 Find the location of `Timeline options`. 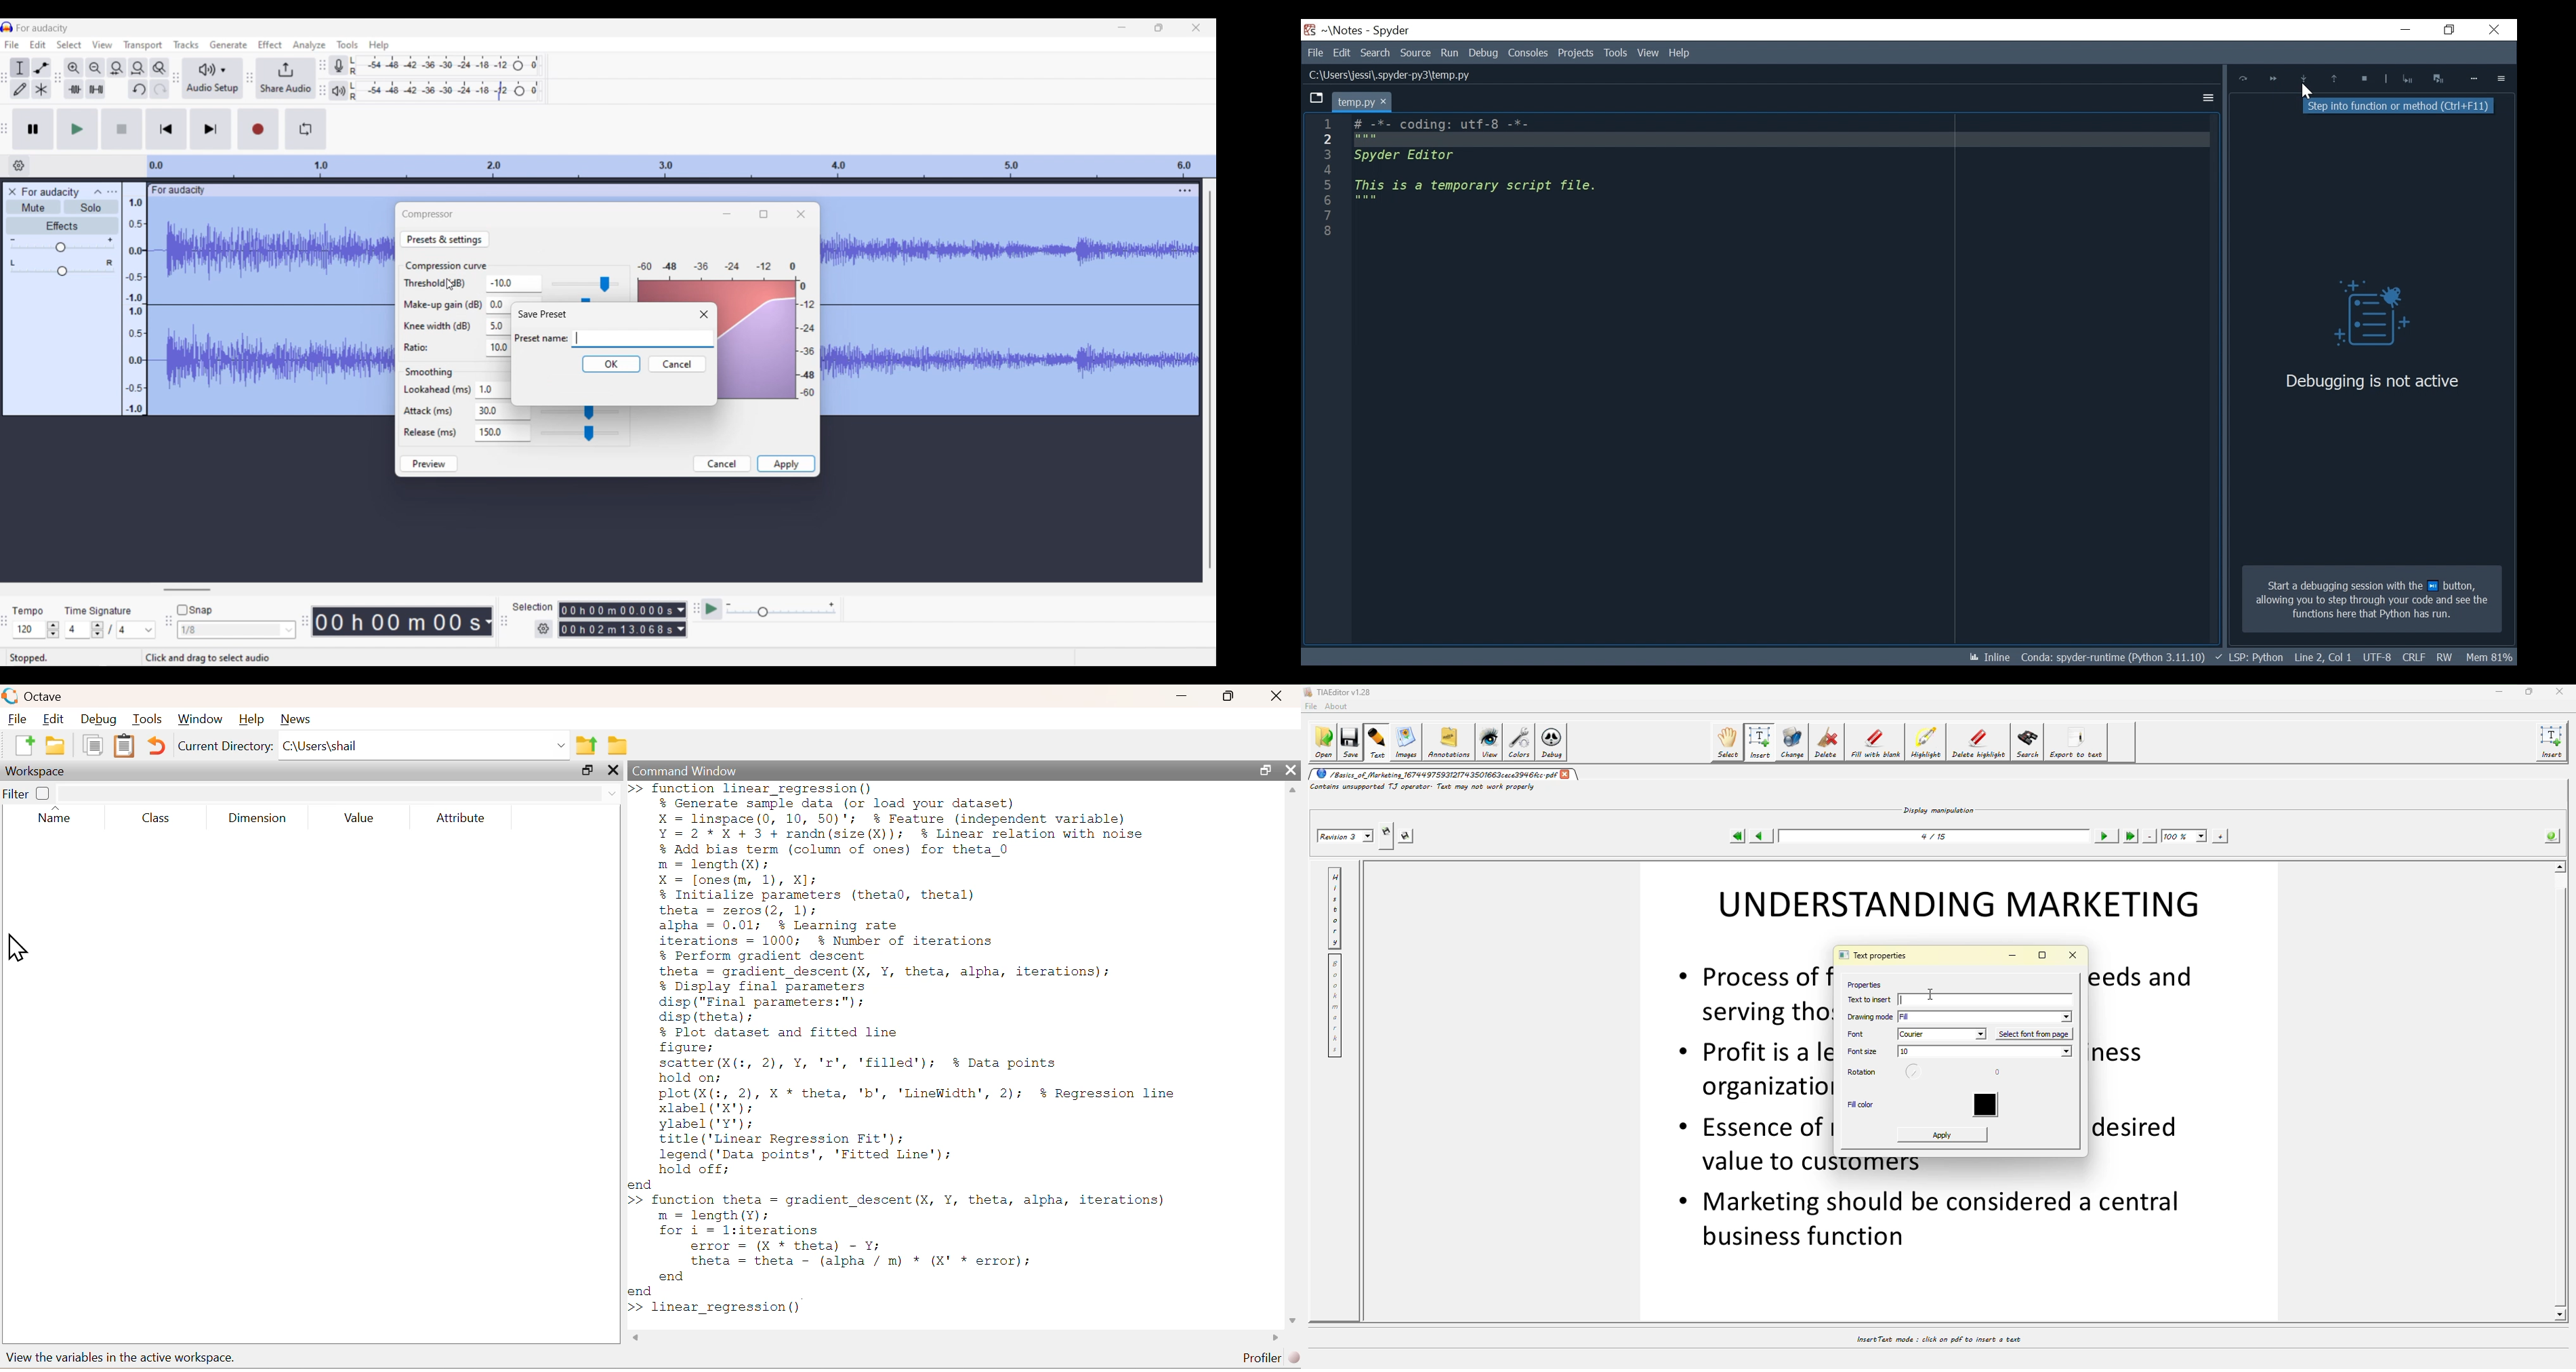

Timeline options is located at coordinates (18, 165).